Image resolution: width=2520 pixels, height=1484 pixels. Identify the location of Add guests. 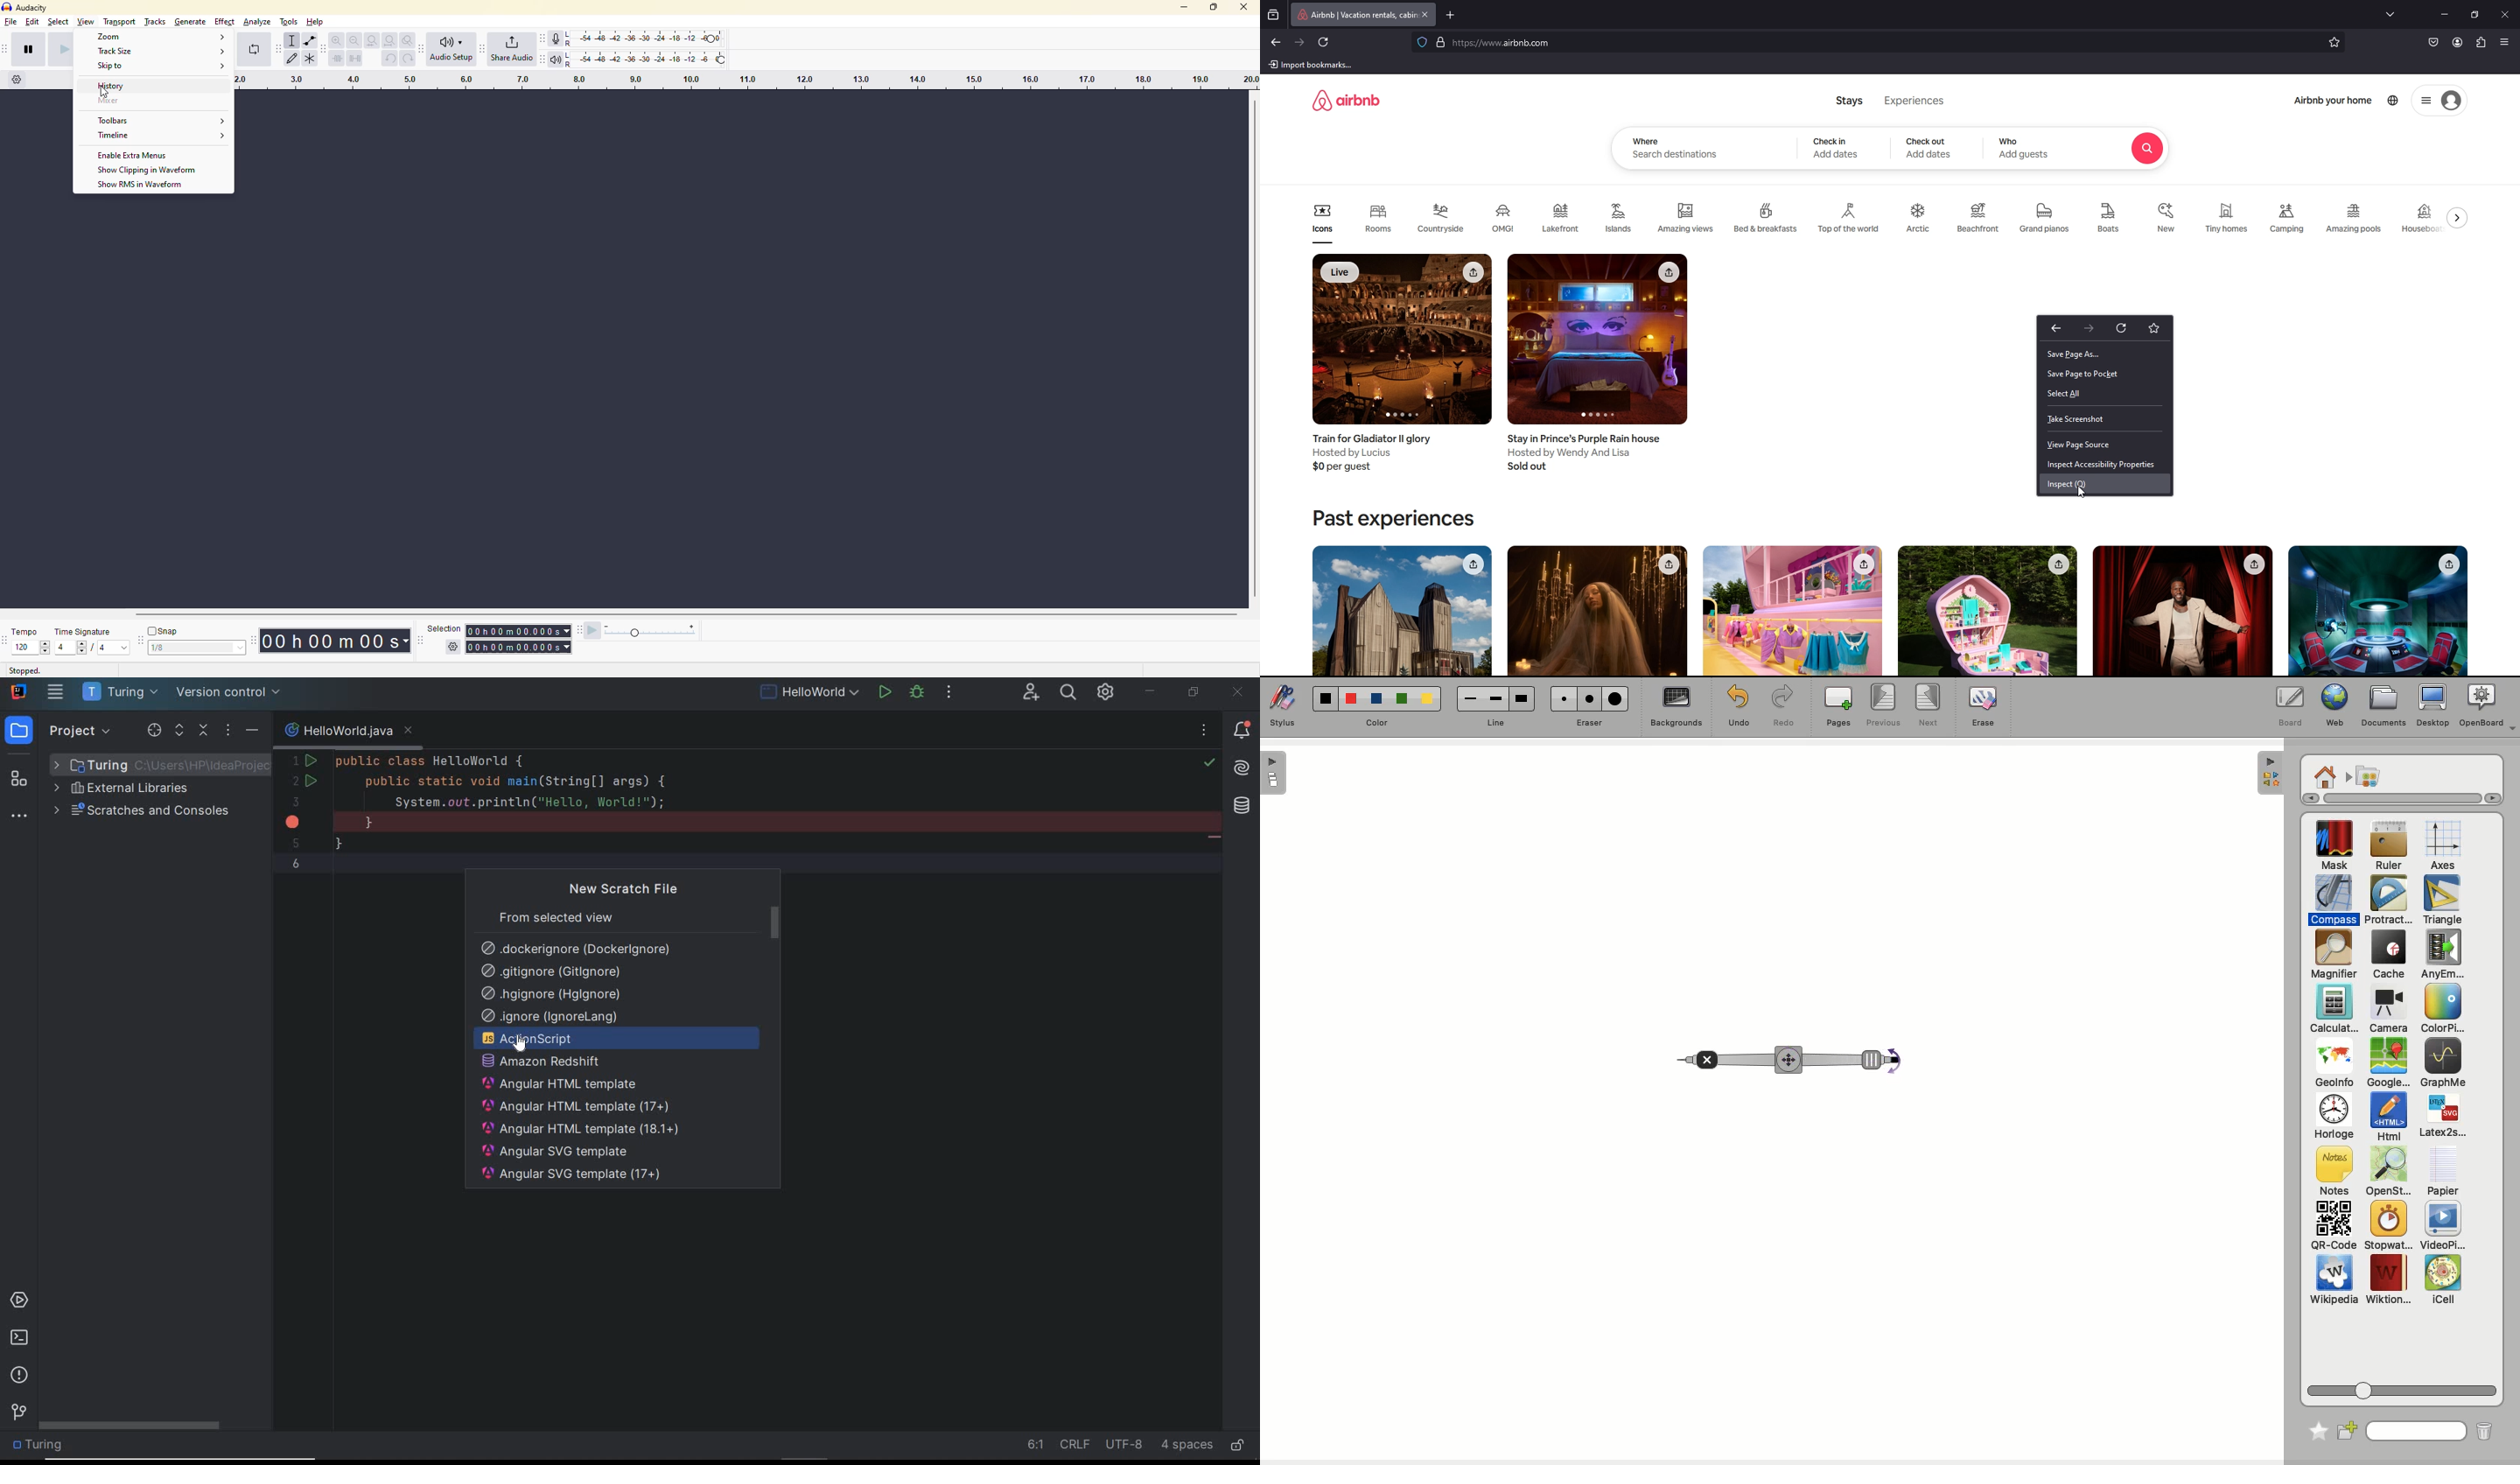
(2025, 154).